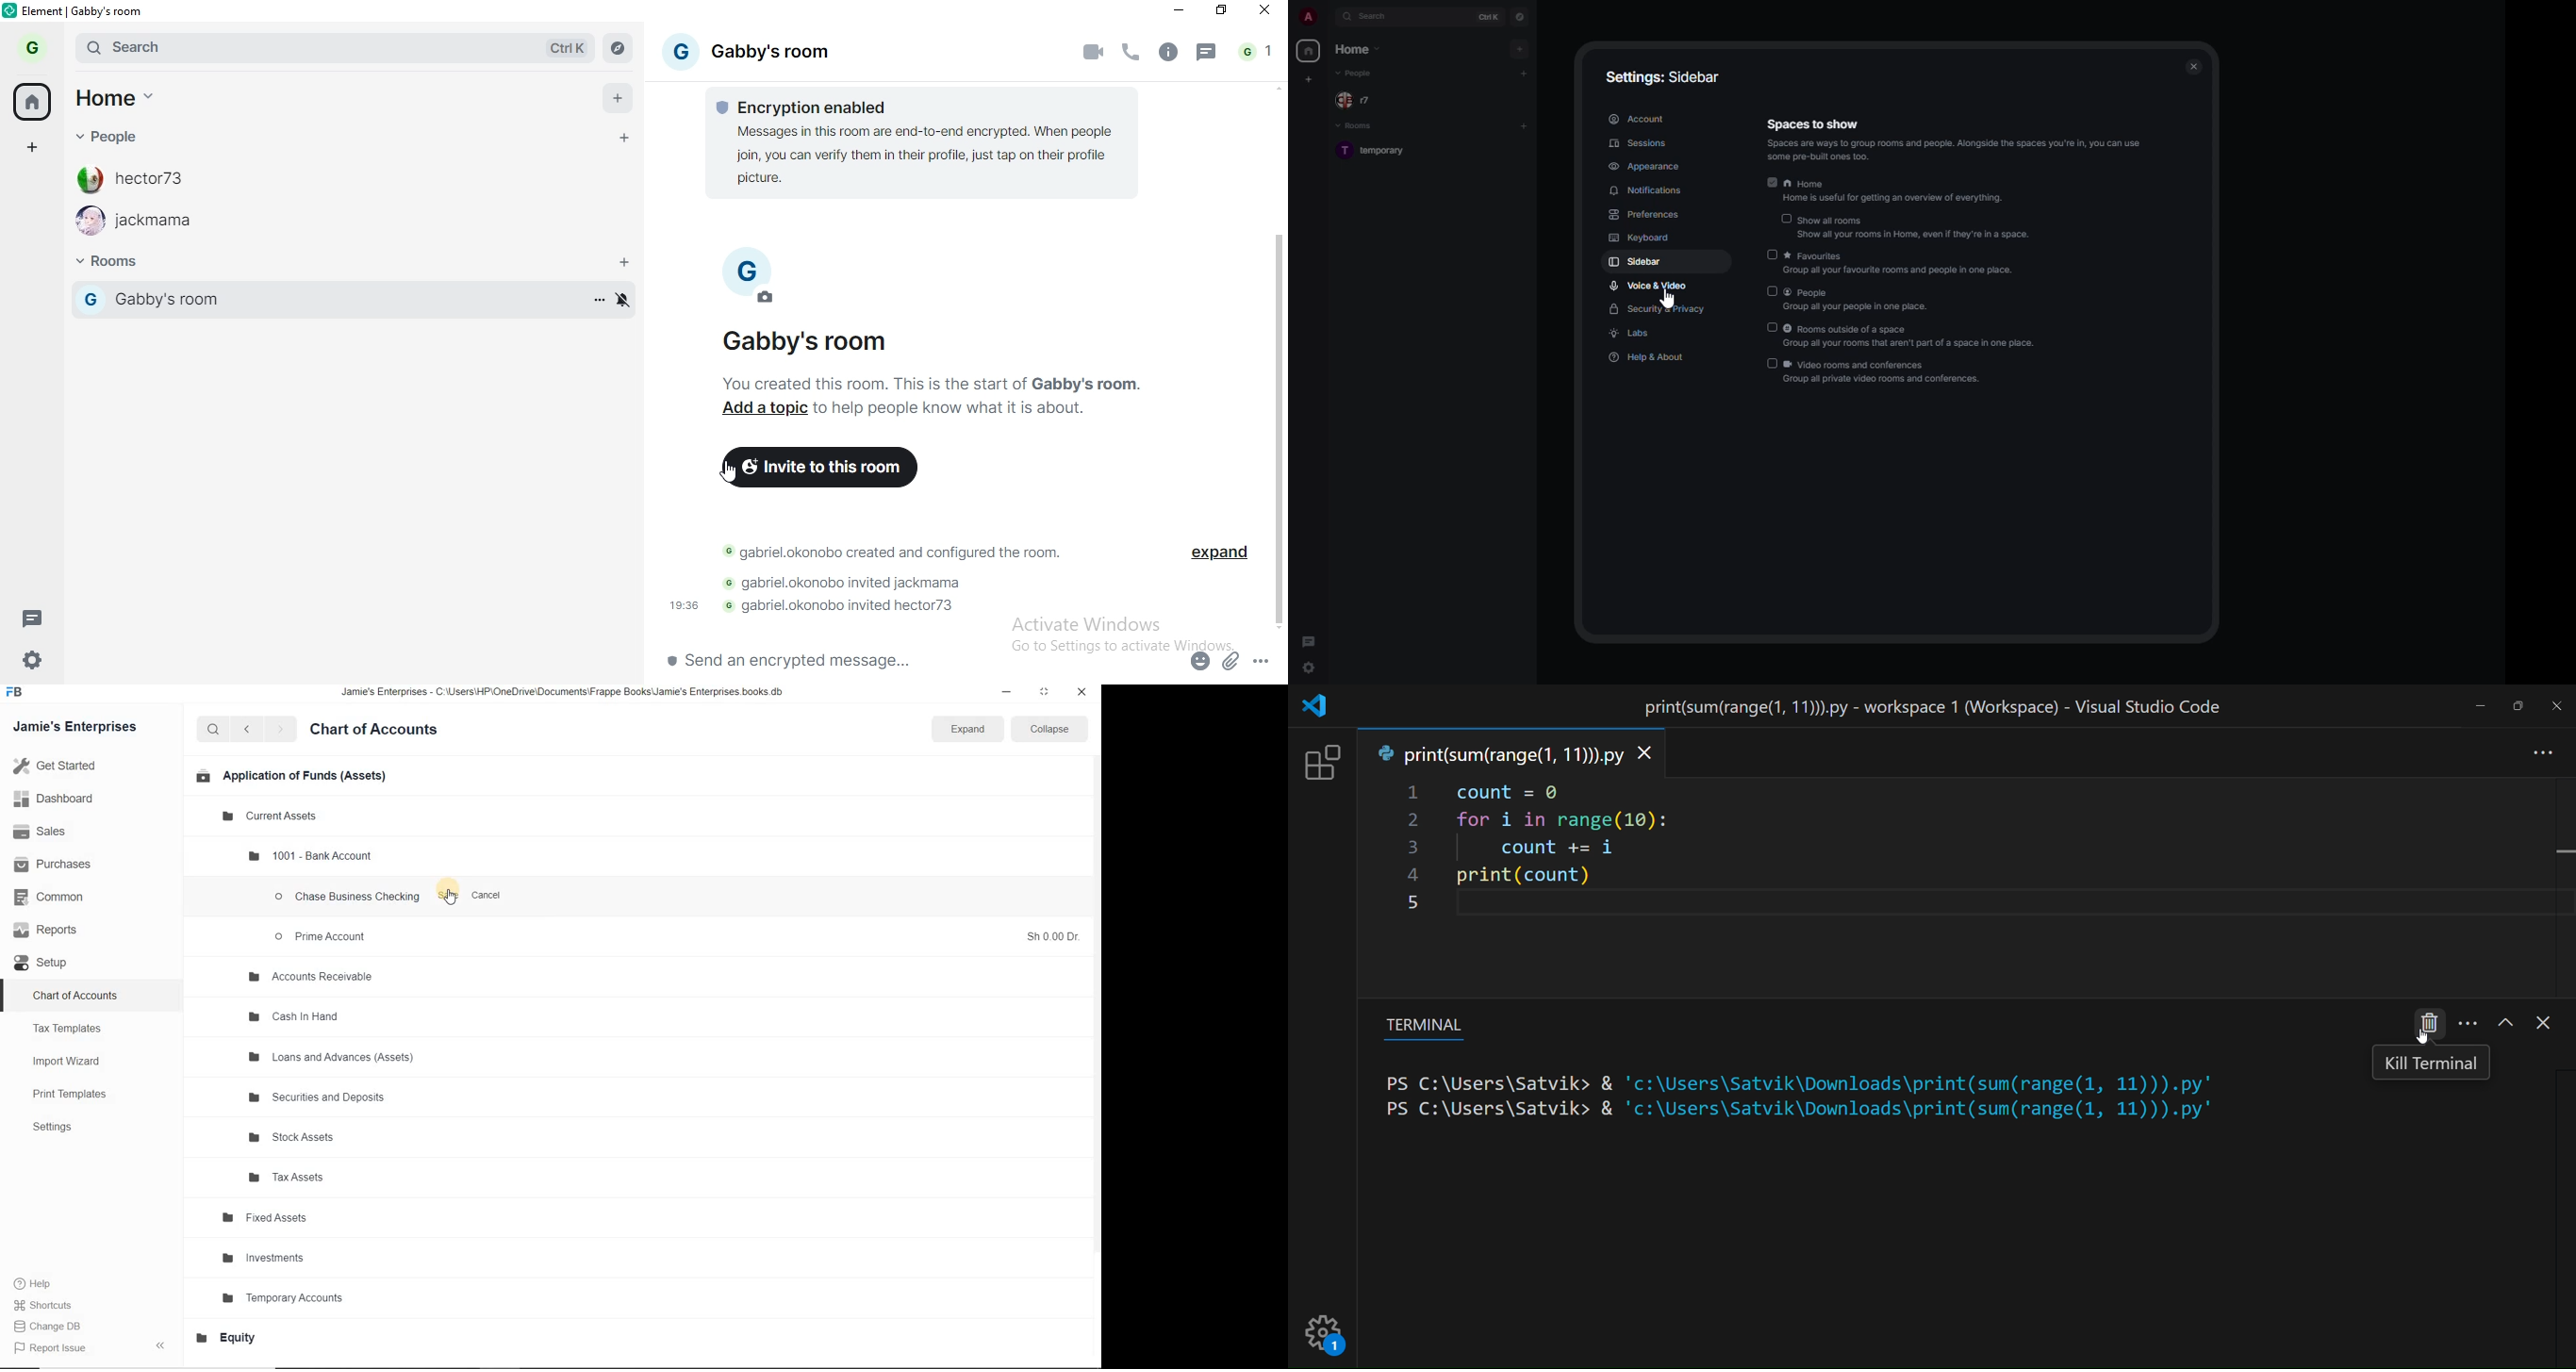 Image resolution: width=2576 pixels, height=1372 pixels. Describe the element at coordinates (915, 144) in the screenshot. I see `text 1` at that location.